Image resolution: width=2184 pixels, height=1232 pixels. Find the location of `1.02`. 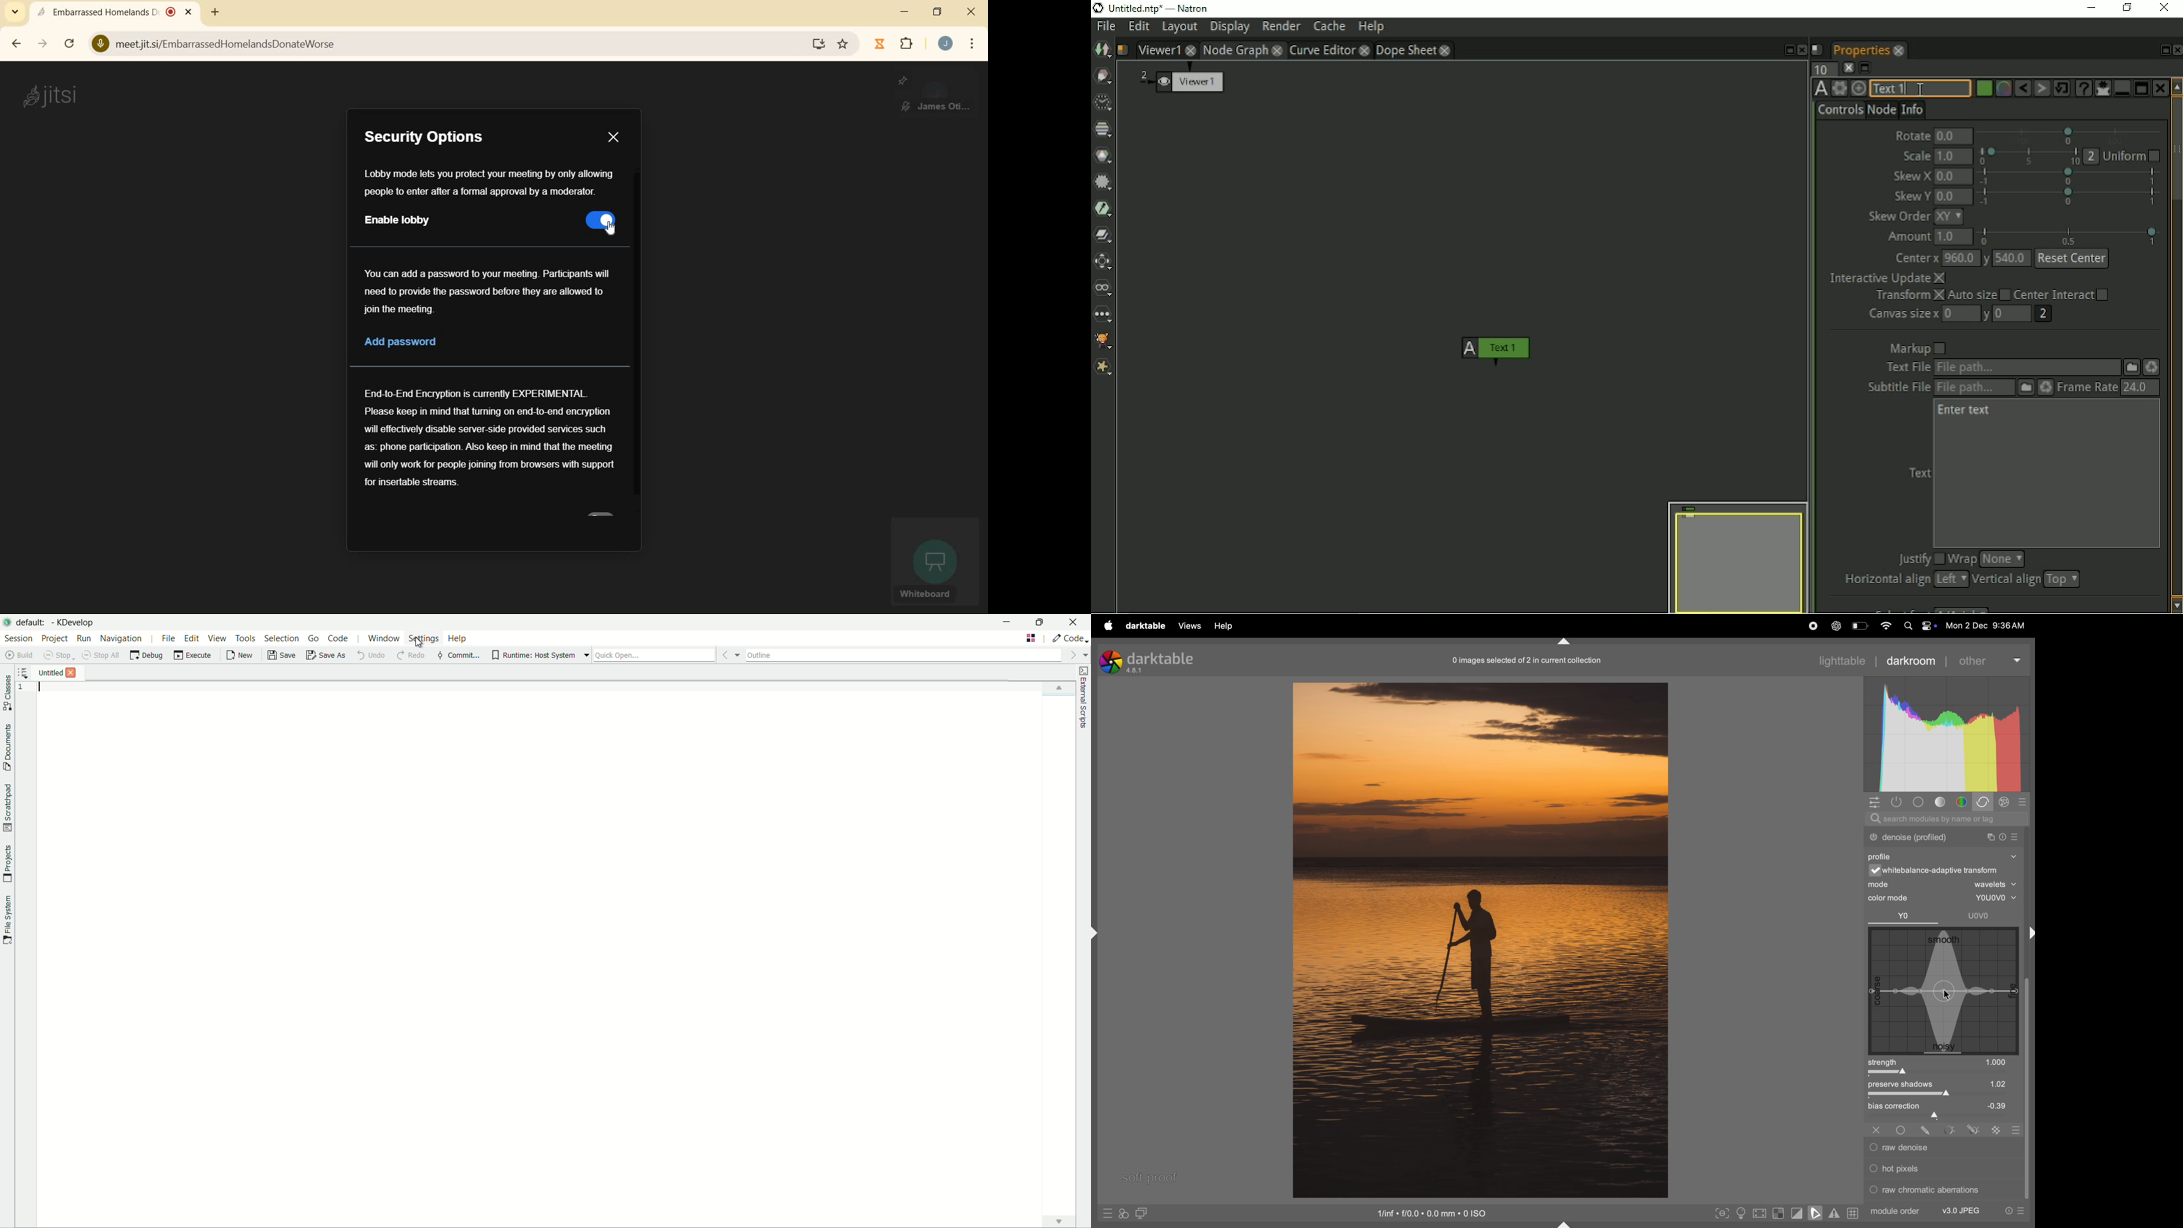

1.02 is located at coordinates (1986, 1084).